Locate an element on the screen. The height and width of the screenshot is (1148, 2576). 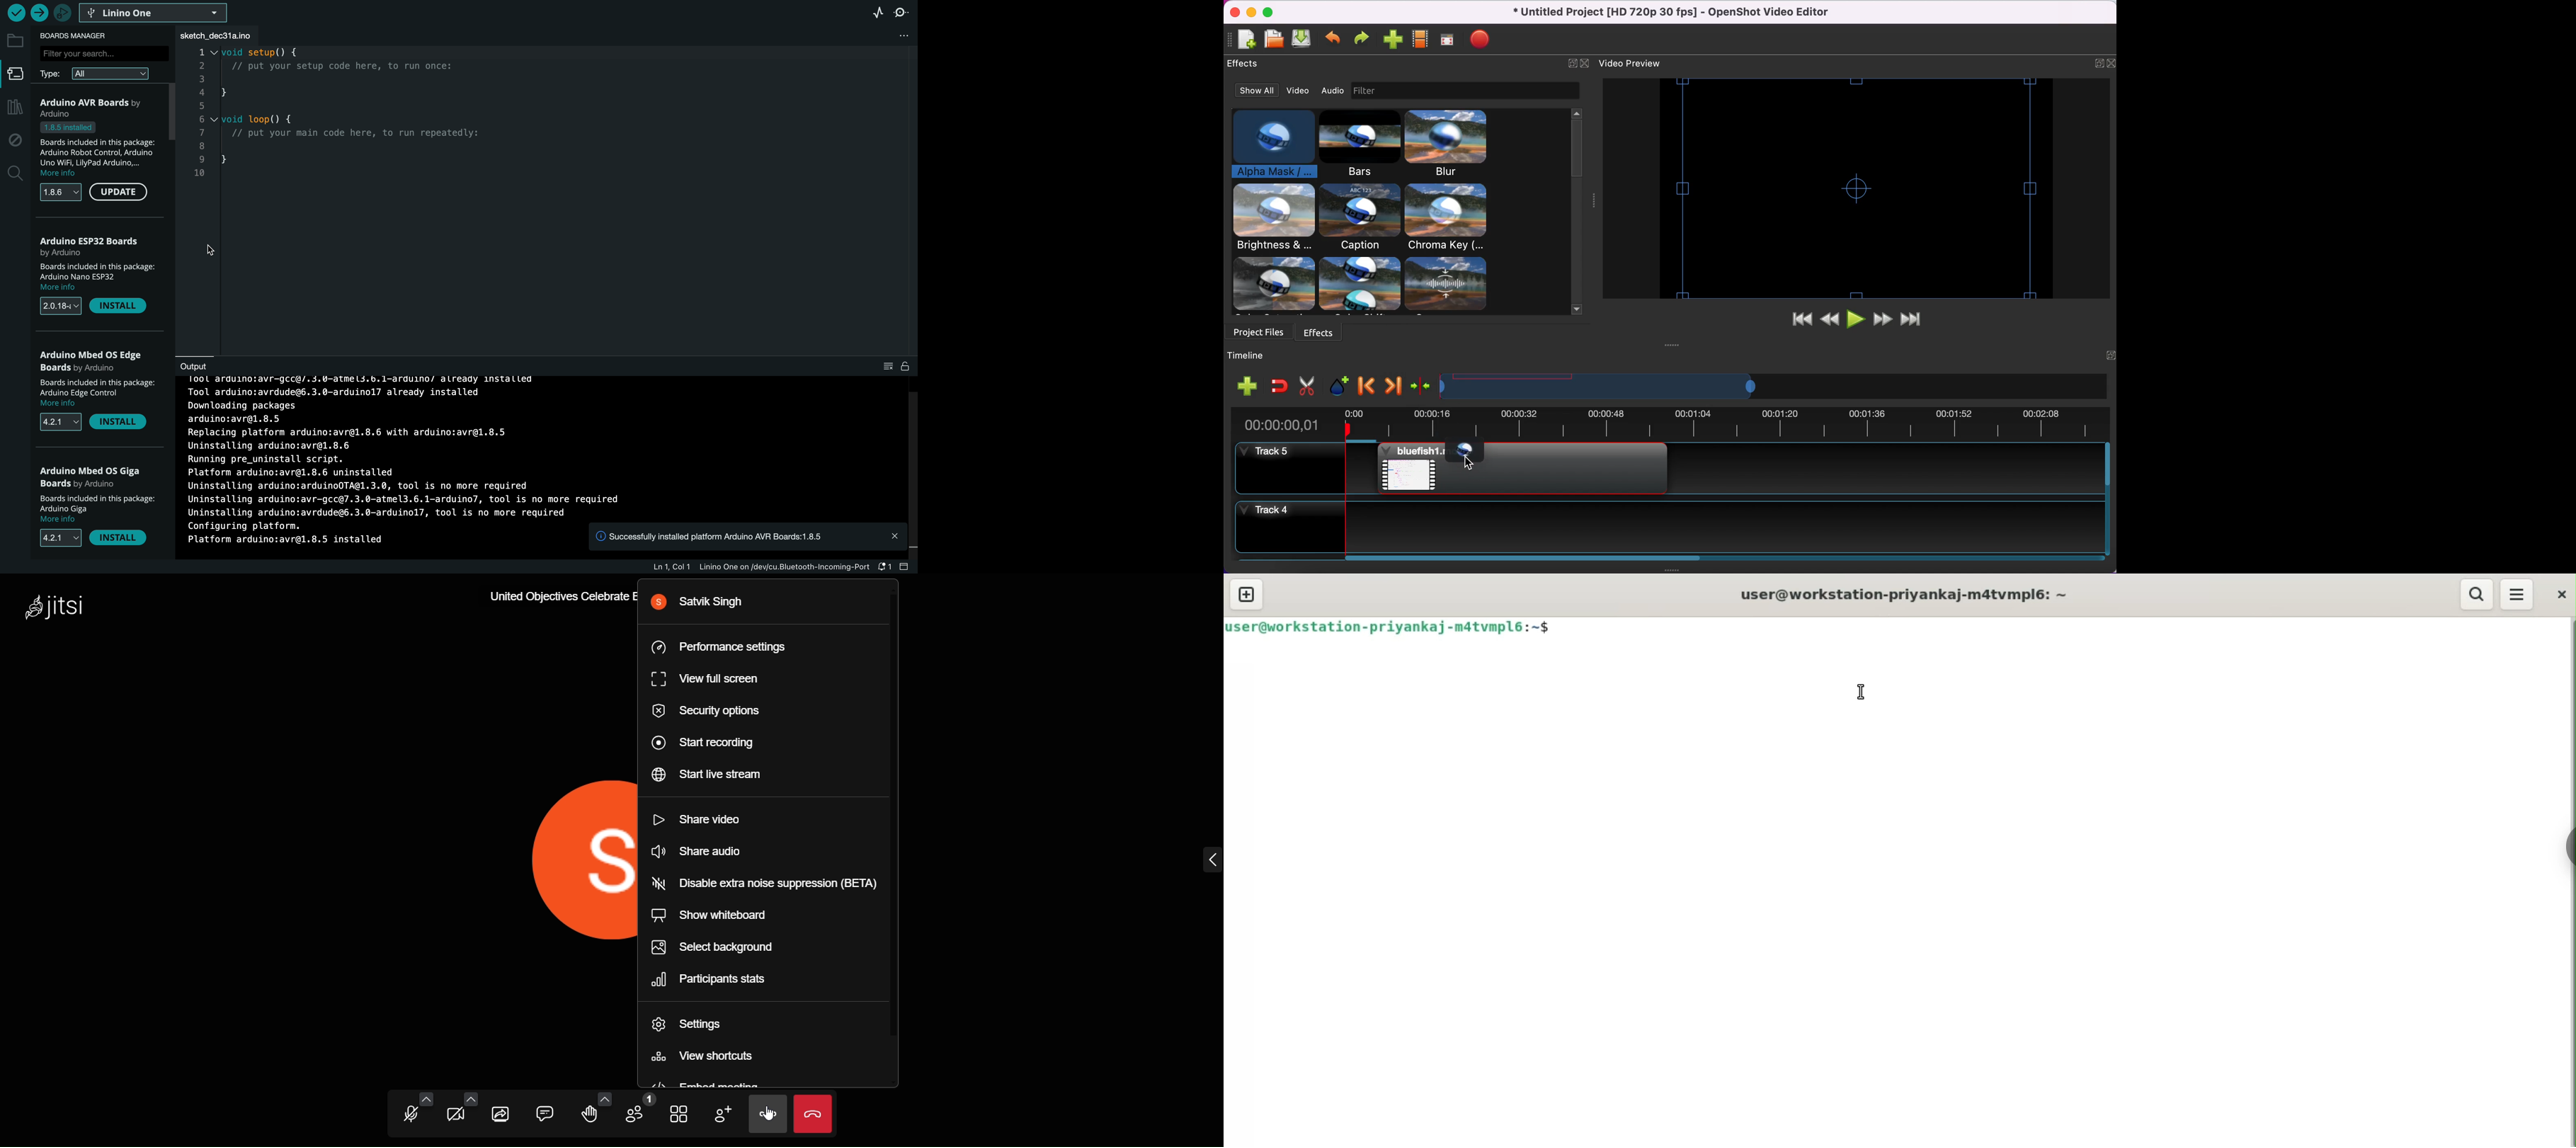
notification is located at coordinates (747, 536).